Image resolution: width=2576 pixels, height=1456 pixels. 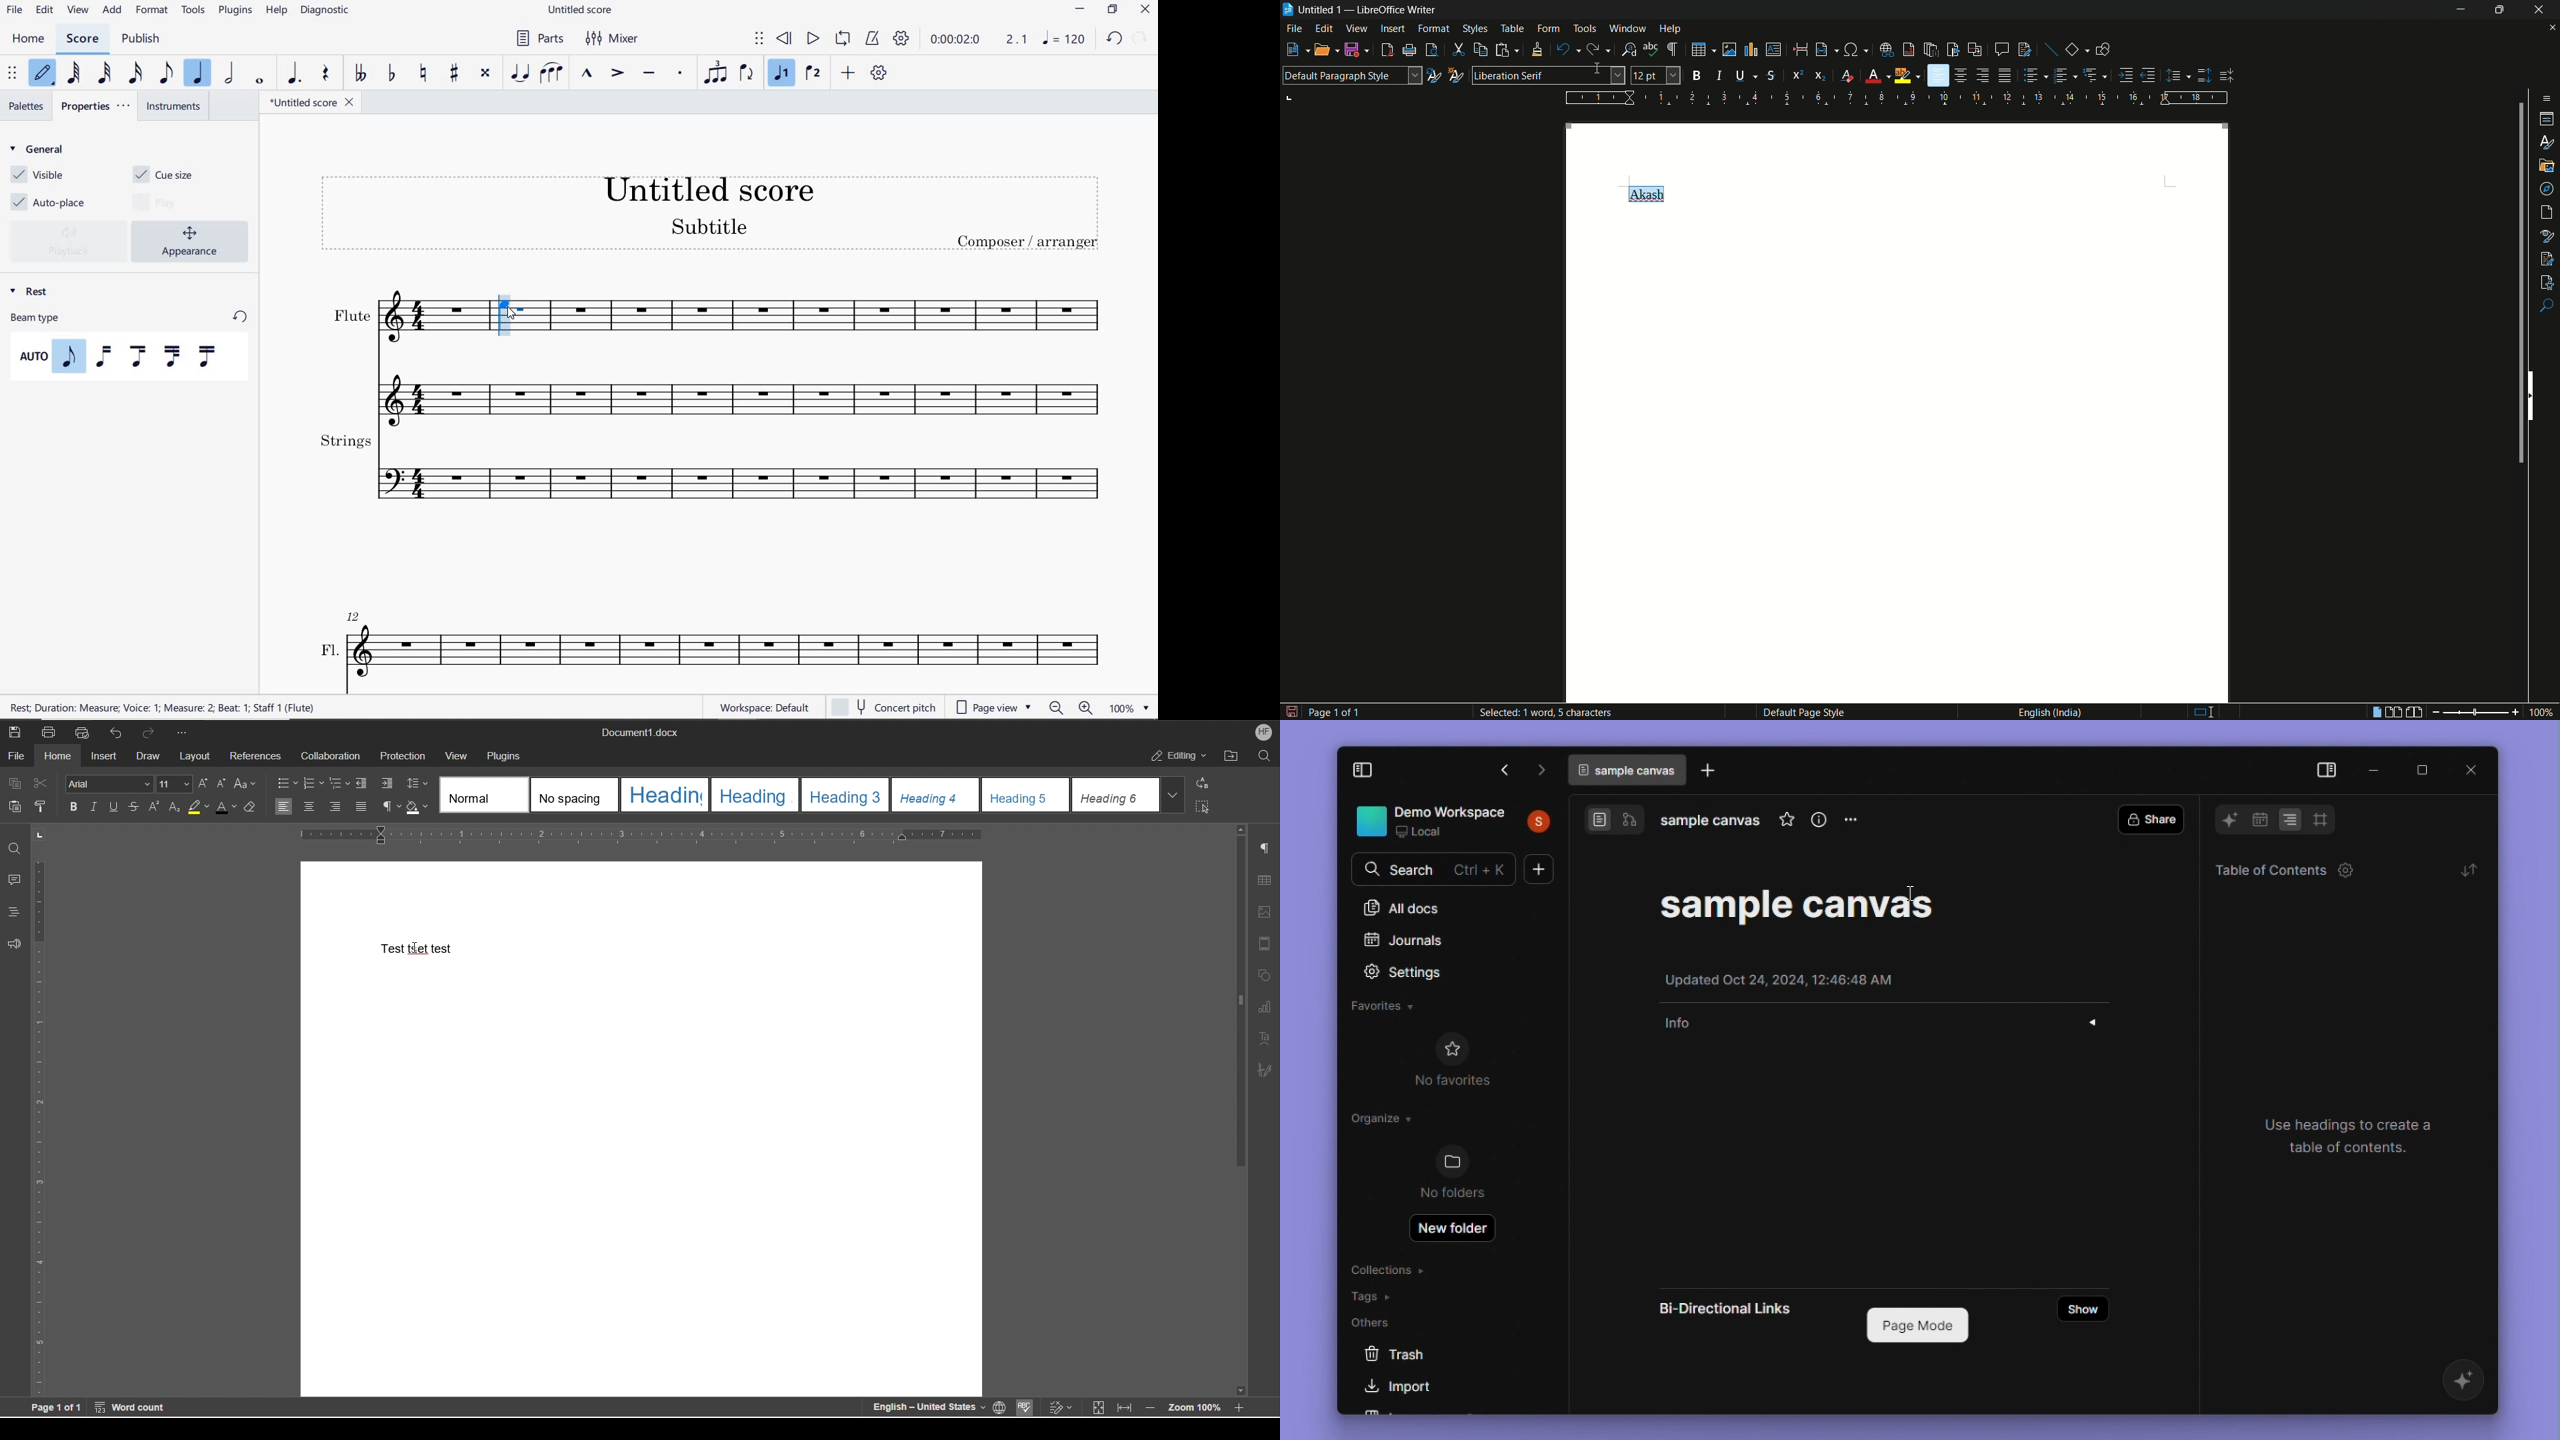 I want to click on concert pitch, so click(x=883, y=705).